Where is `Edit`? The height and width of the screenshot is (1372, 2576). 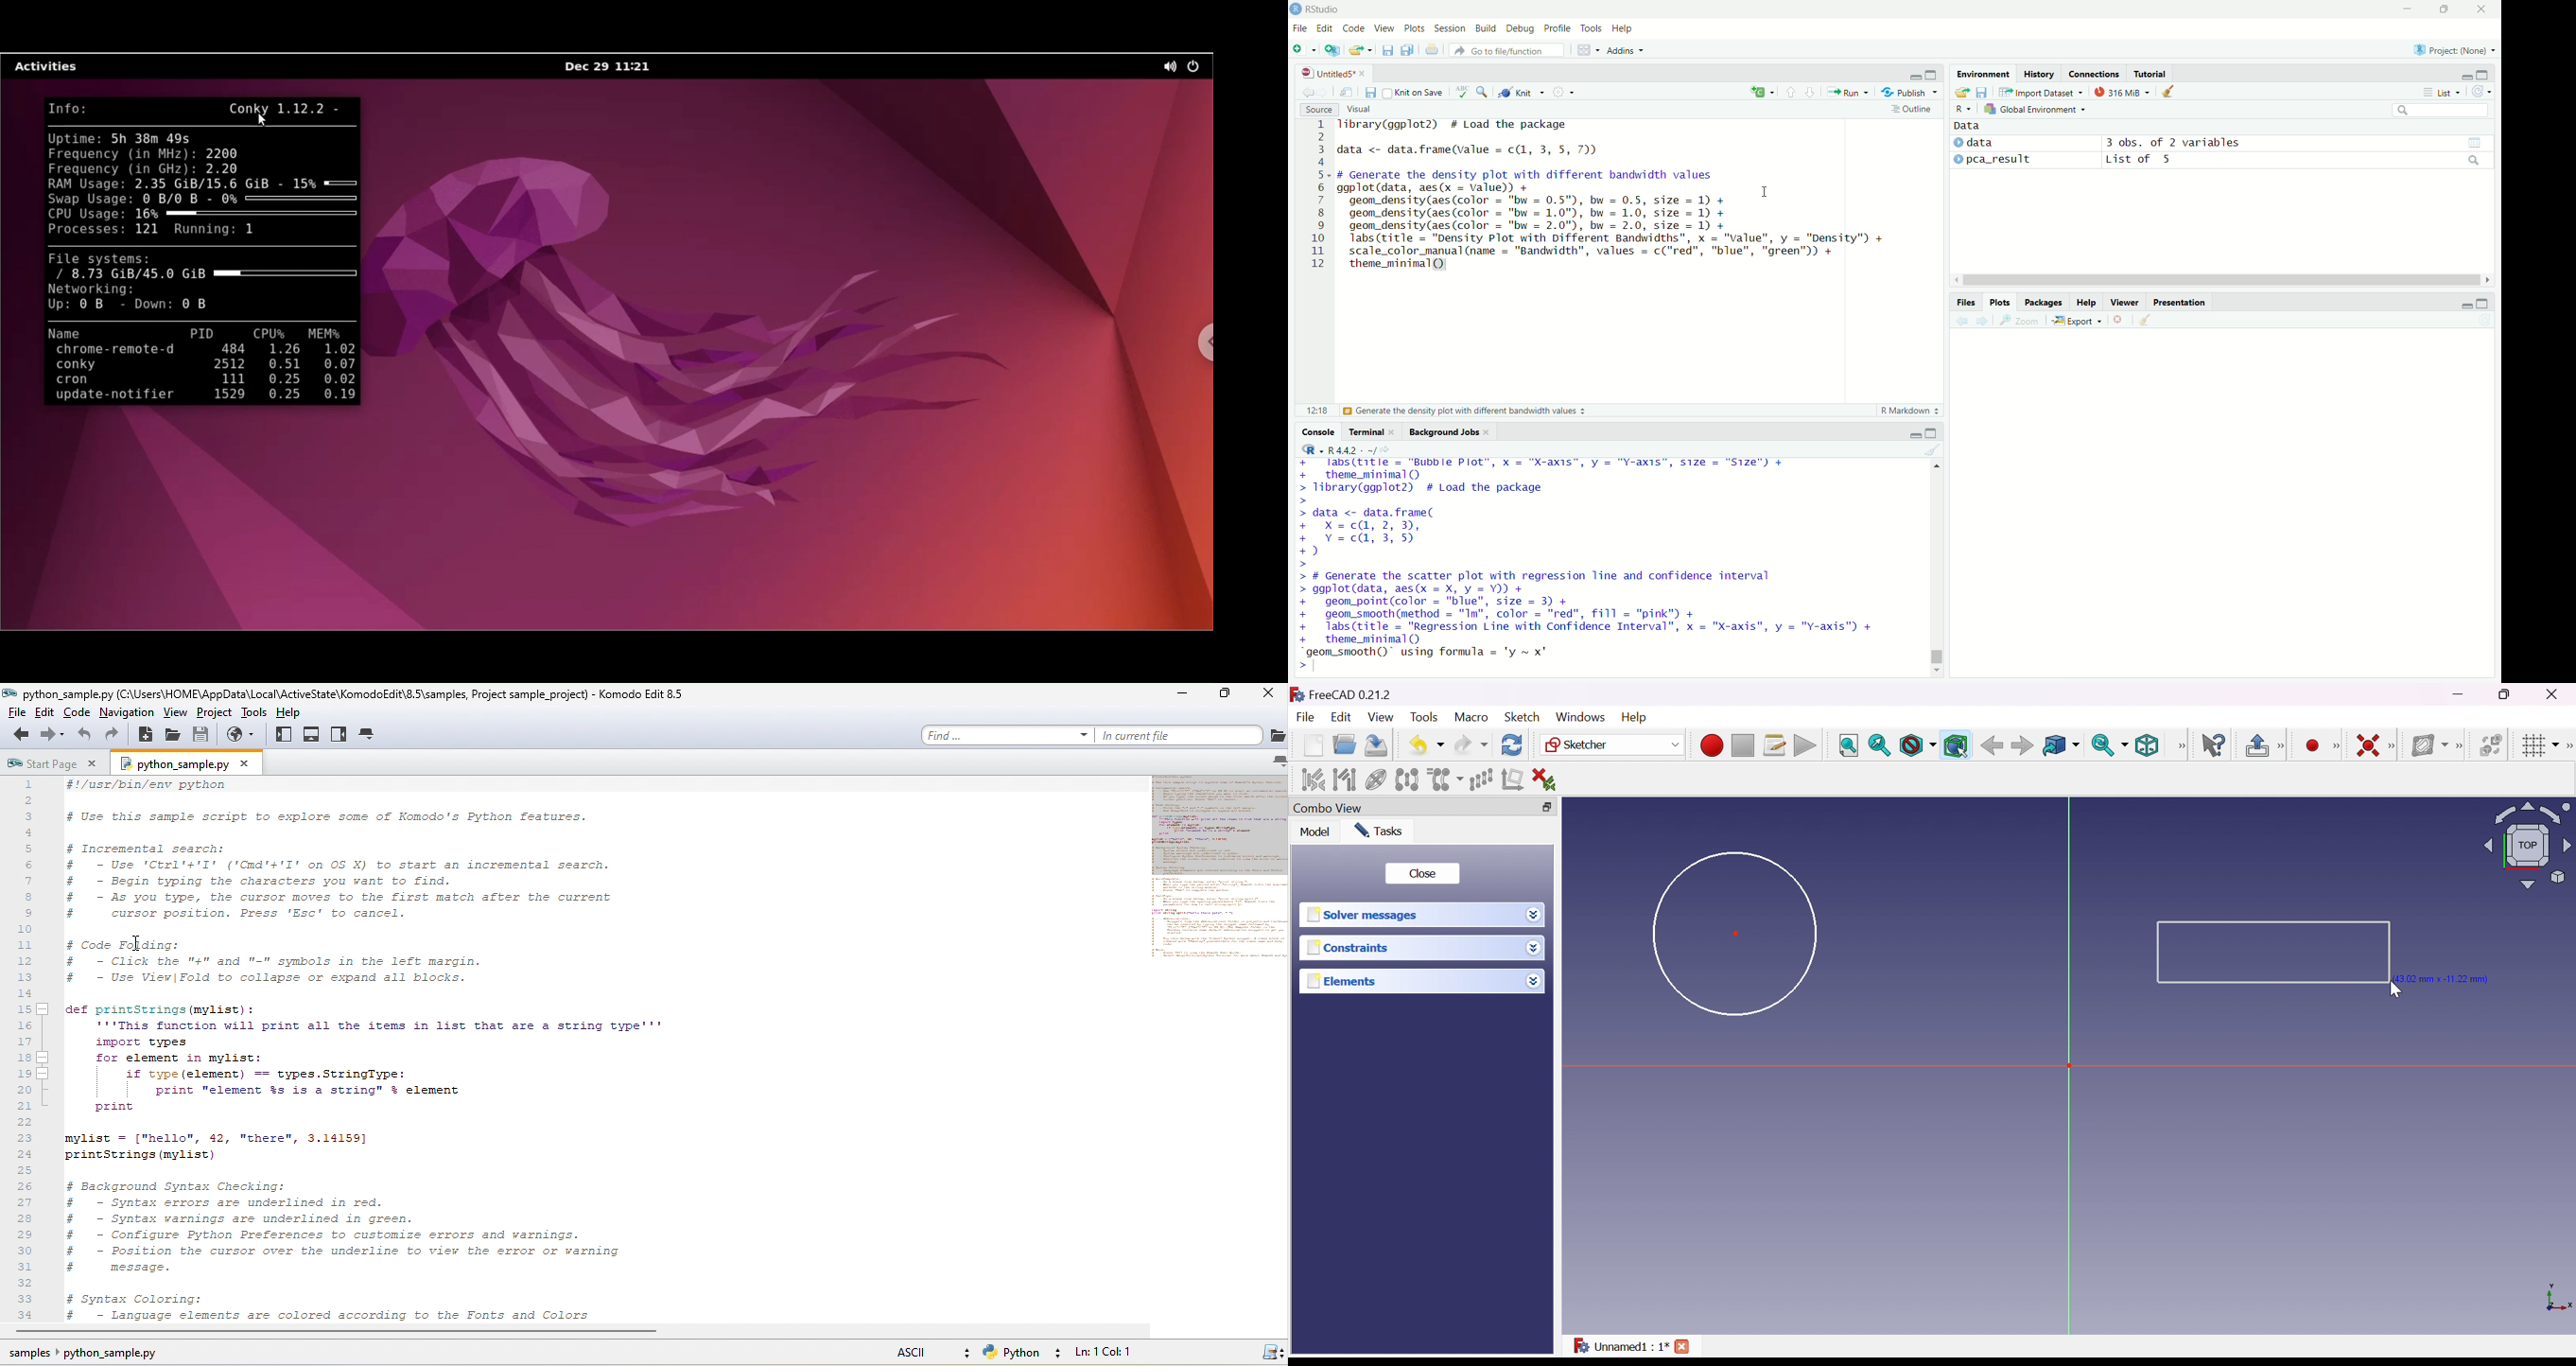 Edit is located at coordinates (1342, 719).